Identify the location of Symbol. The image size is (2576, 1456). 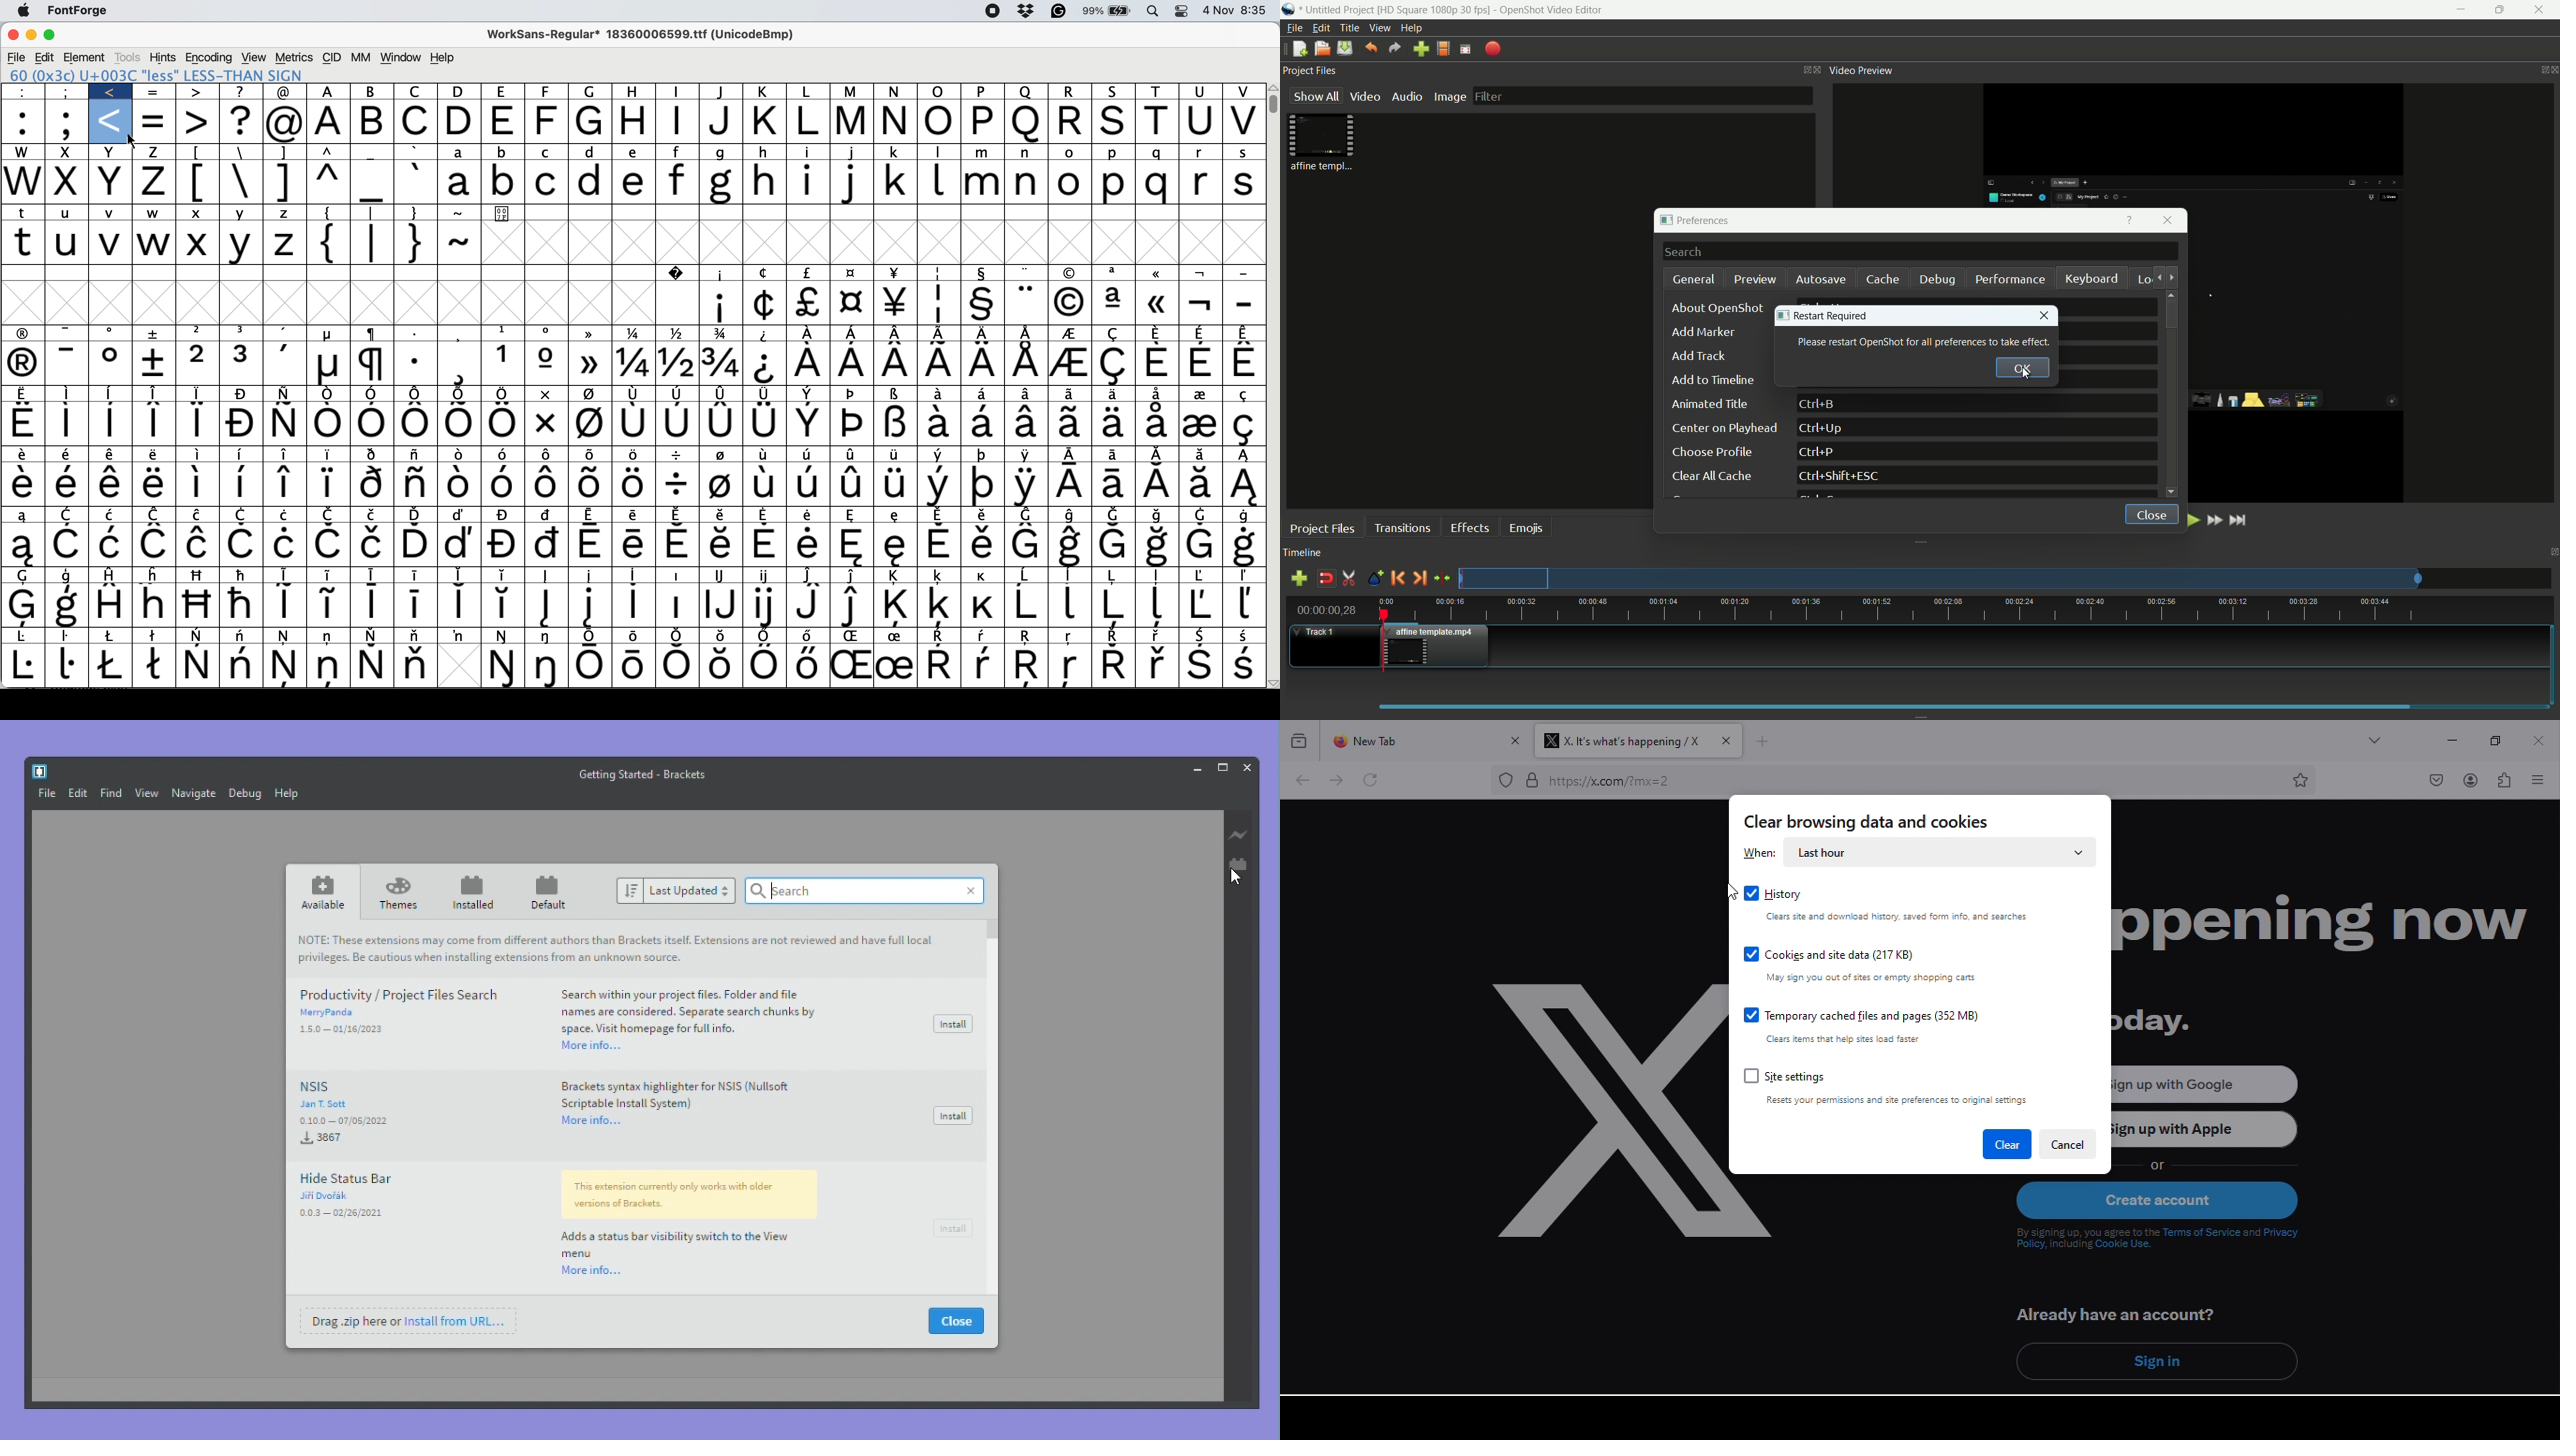
(592, 457).